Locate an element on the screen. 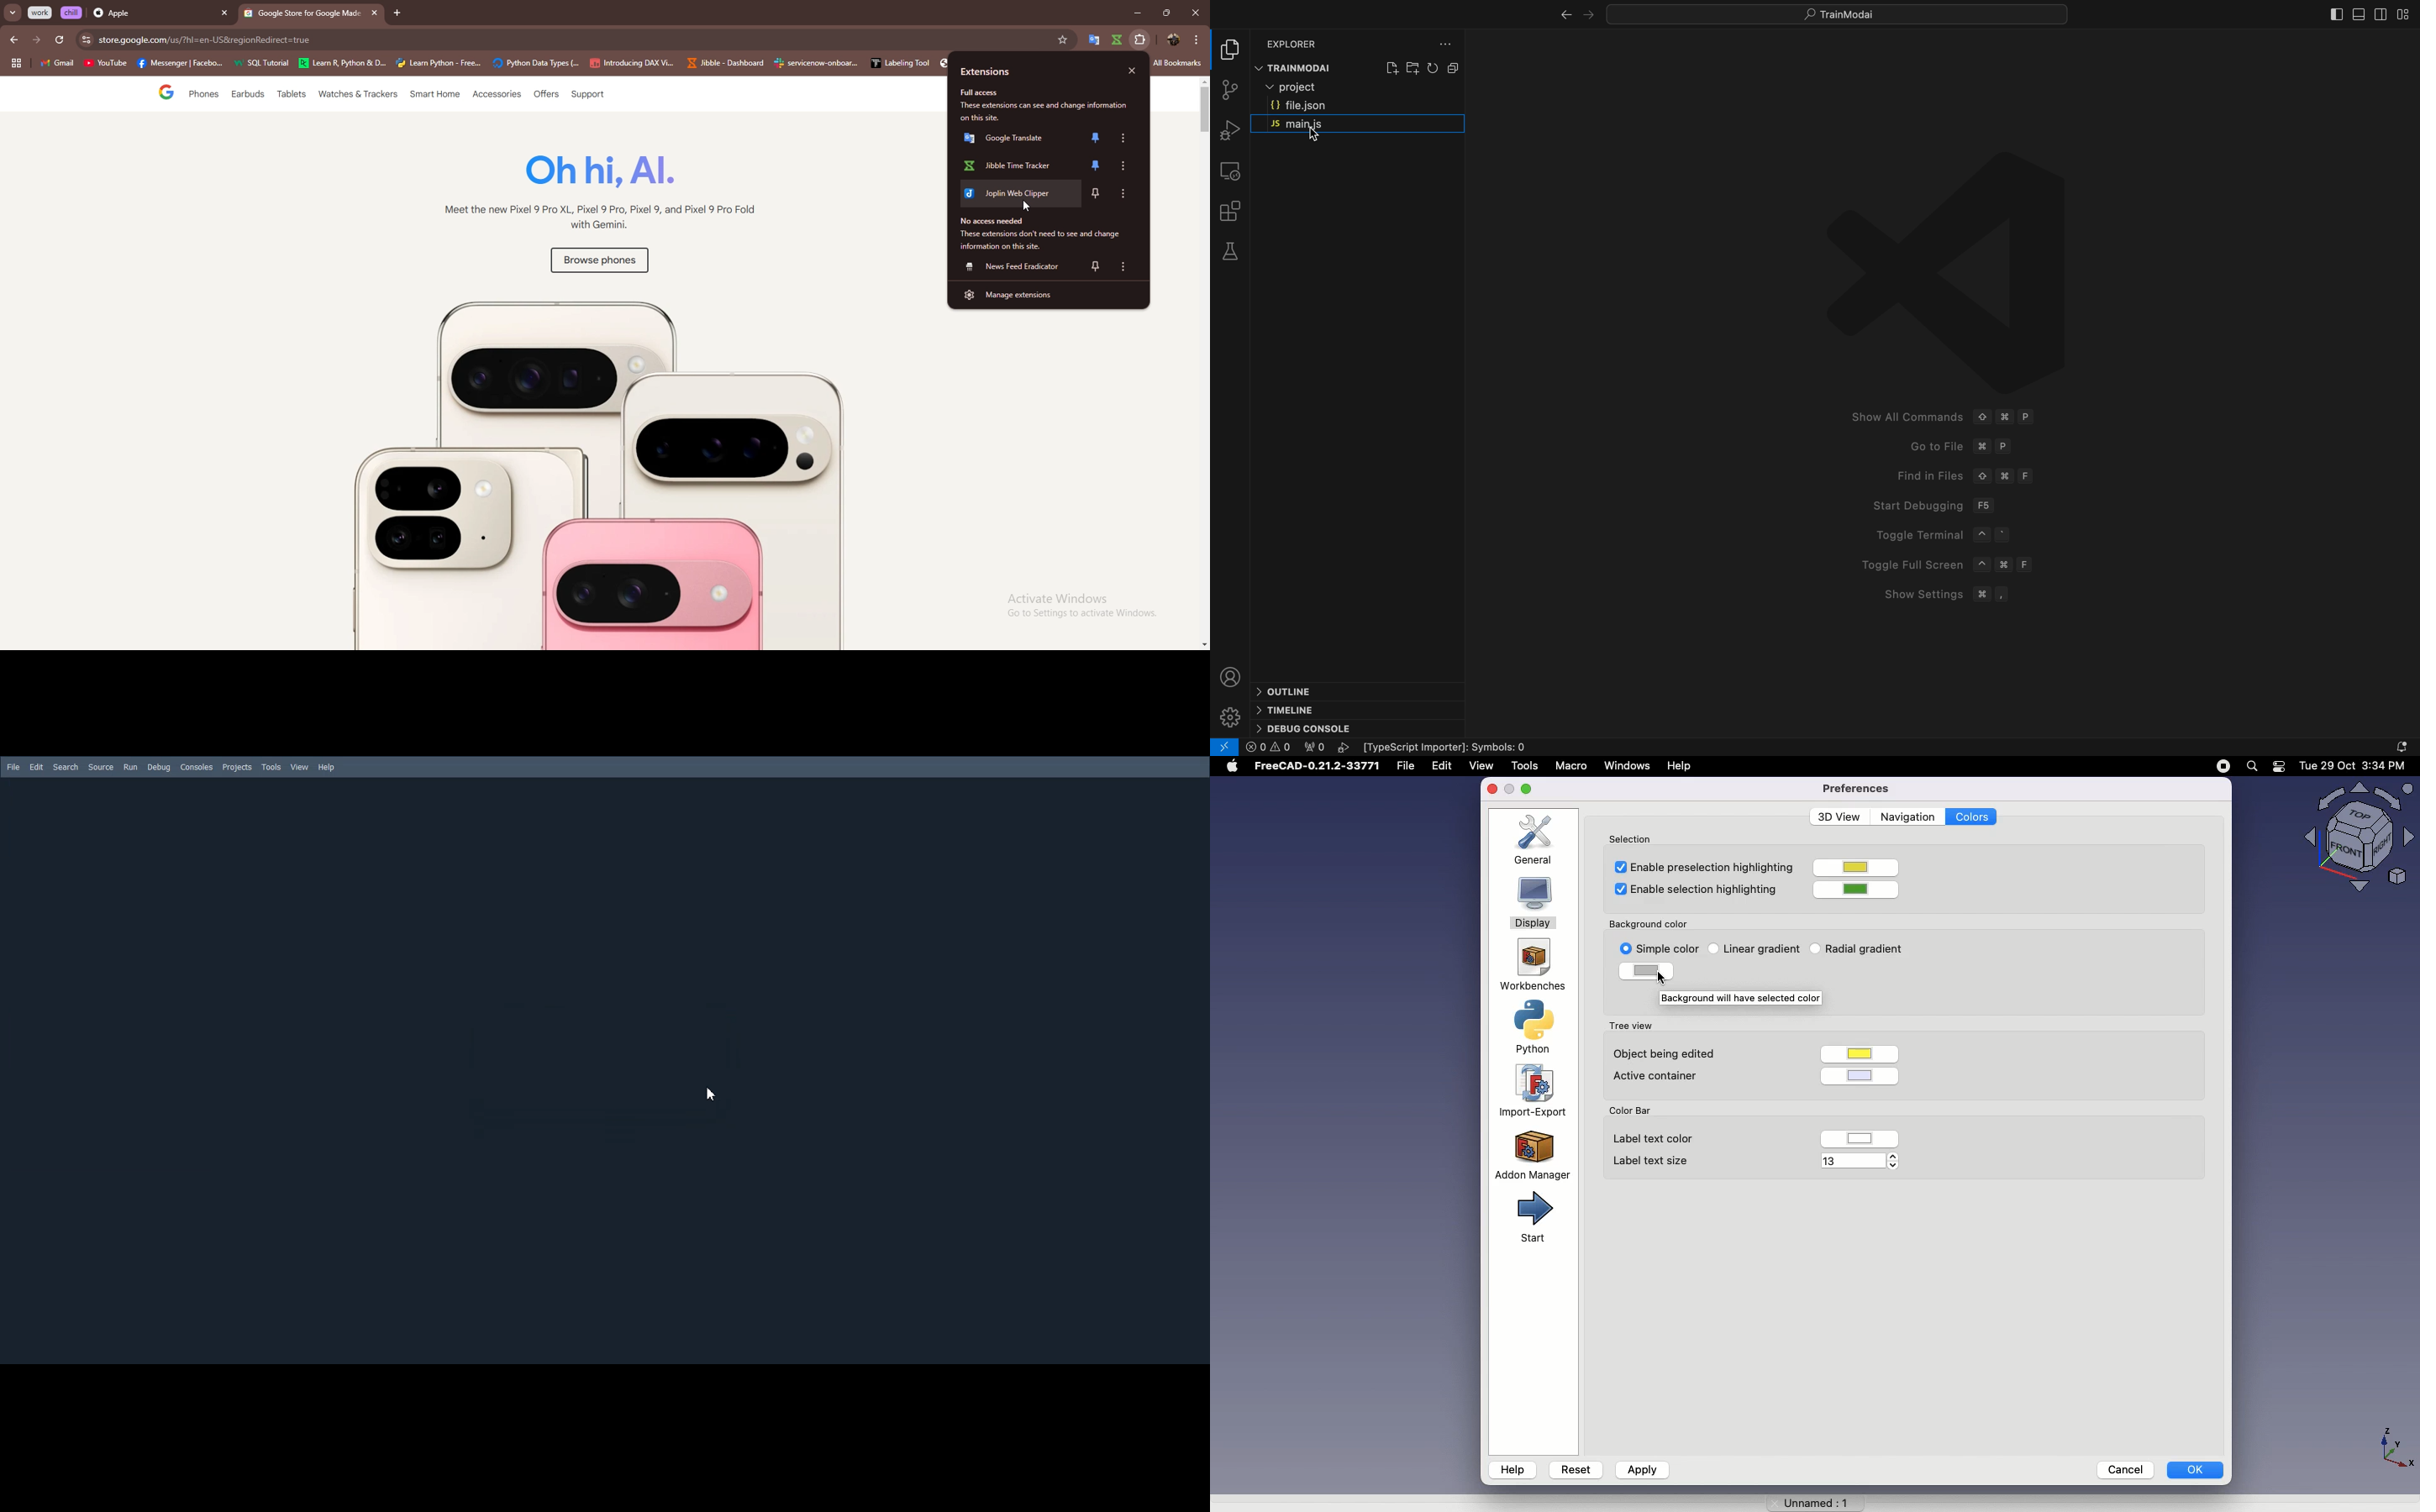  Preferences is located at coordinates (1855, 788).